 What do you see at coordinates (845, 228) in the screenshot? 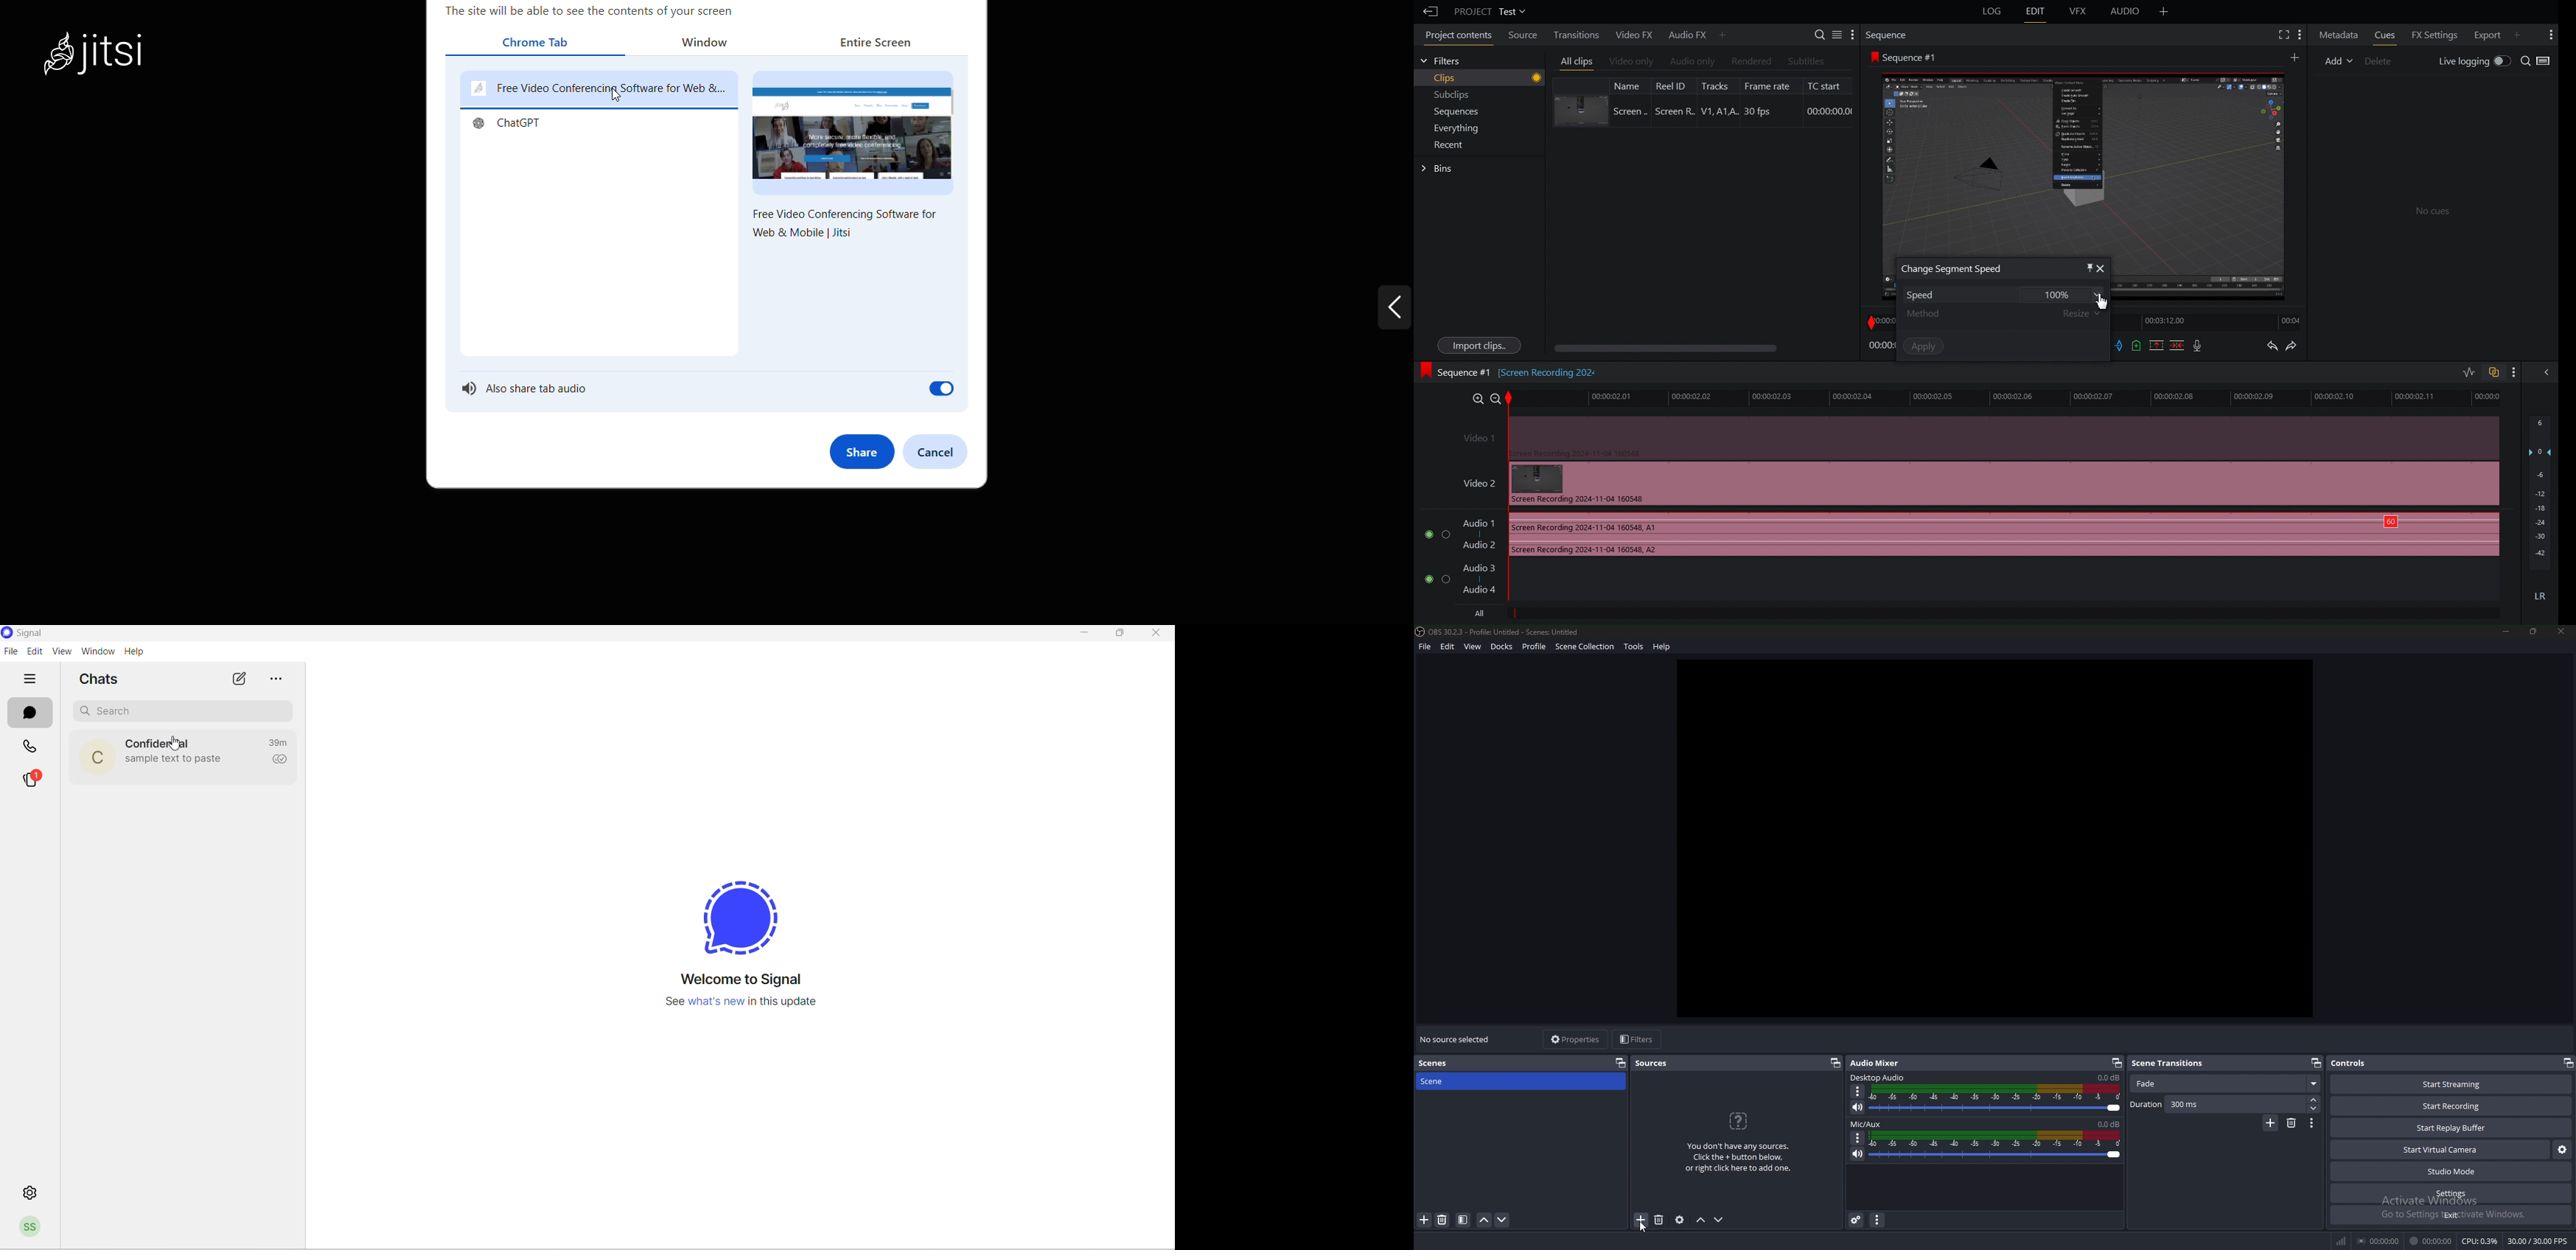
I see `Free Video Conferencing Software for
Web & Mobile | tsi` at bounding box center [845, 228].